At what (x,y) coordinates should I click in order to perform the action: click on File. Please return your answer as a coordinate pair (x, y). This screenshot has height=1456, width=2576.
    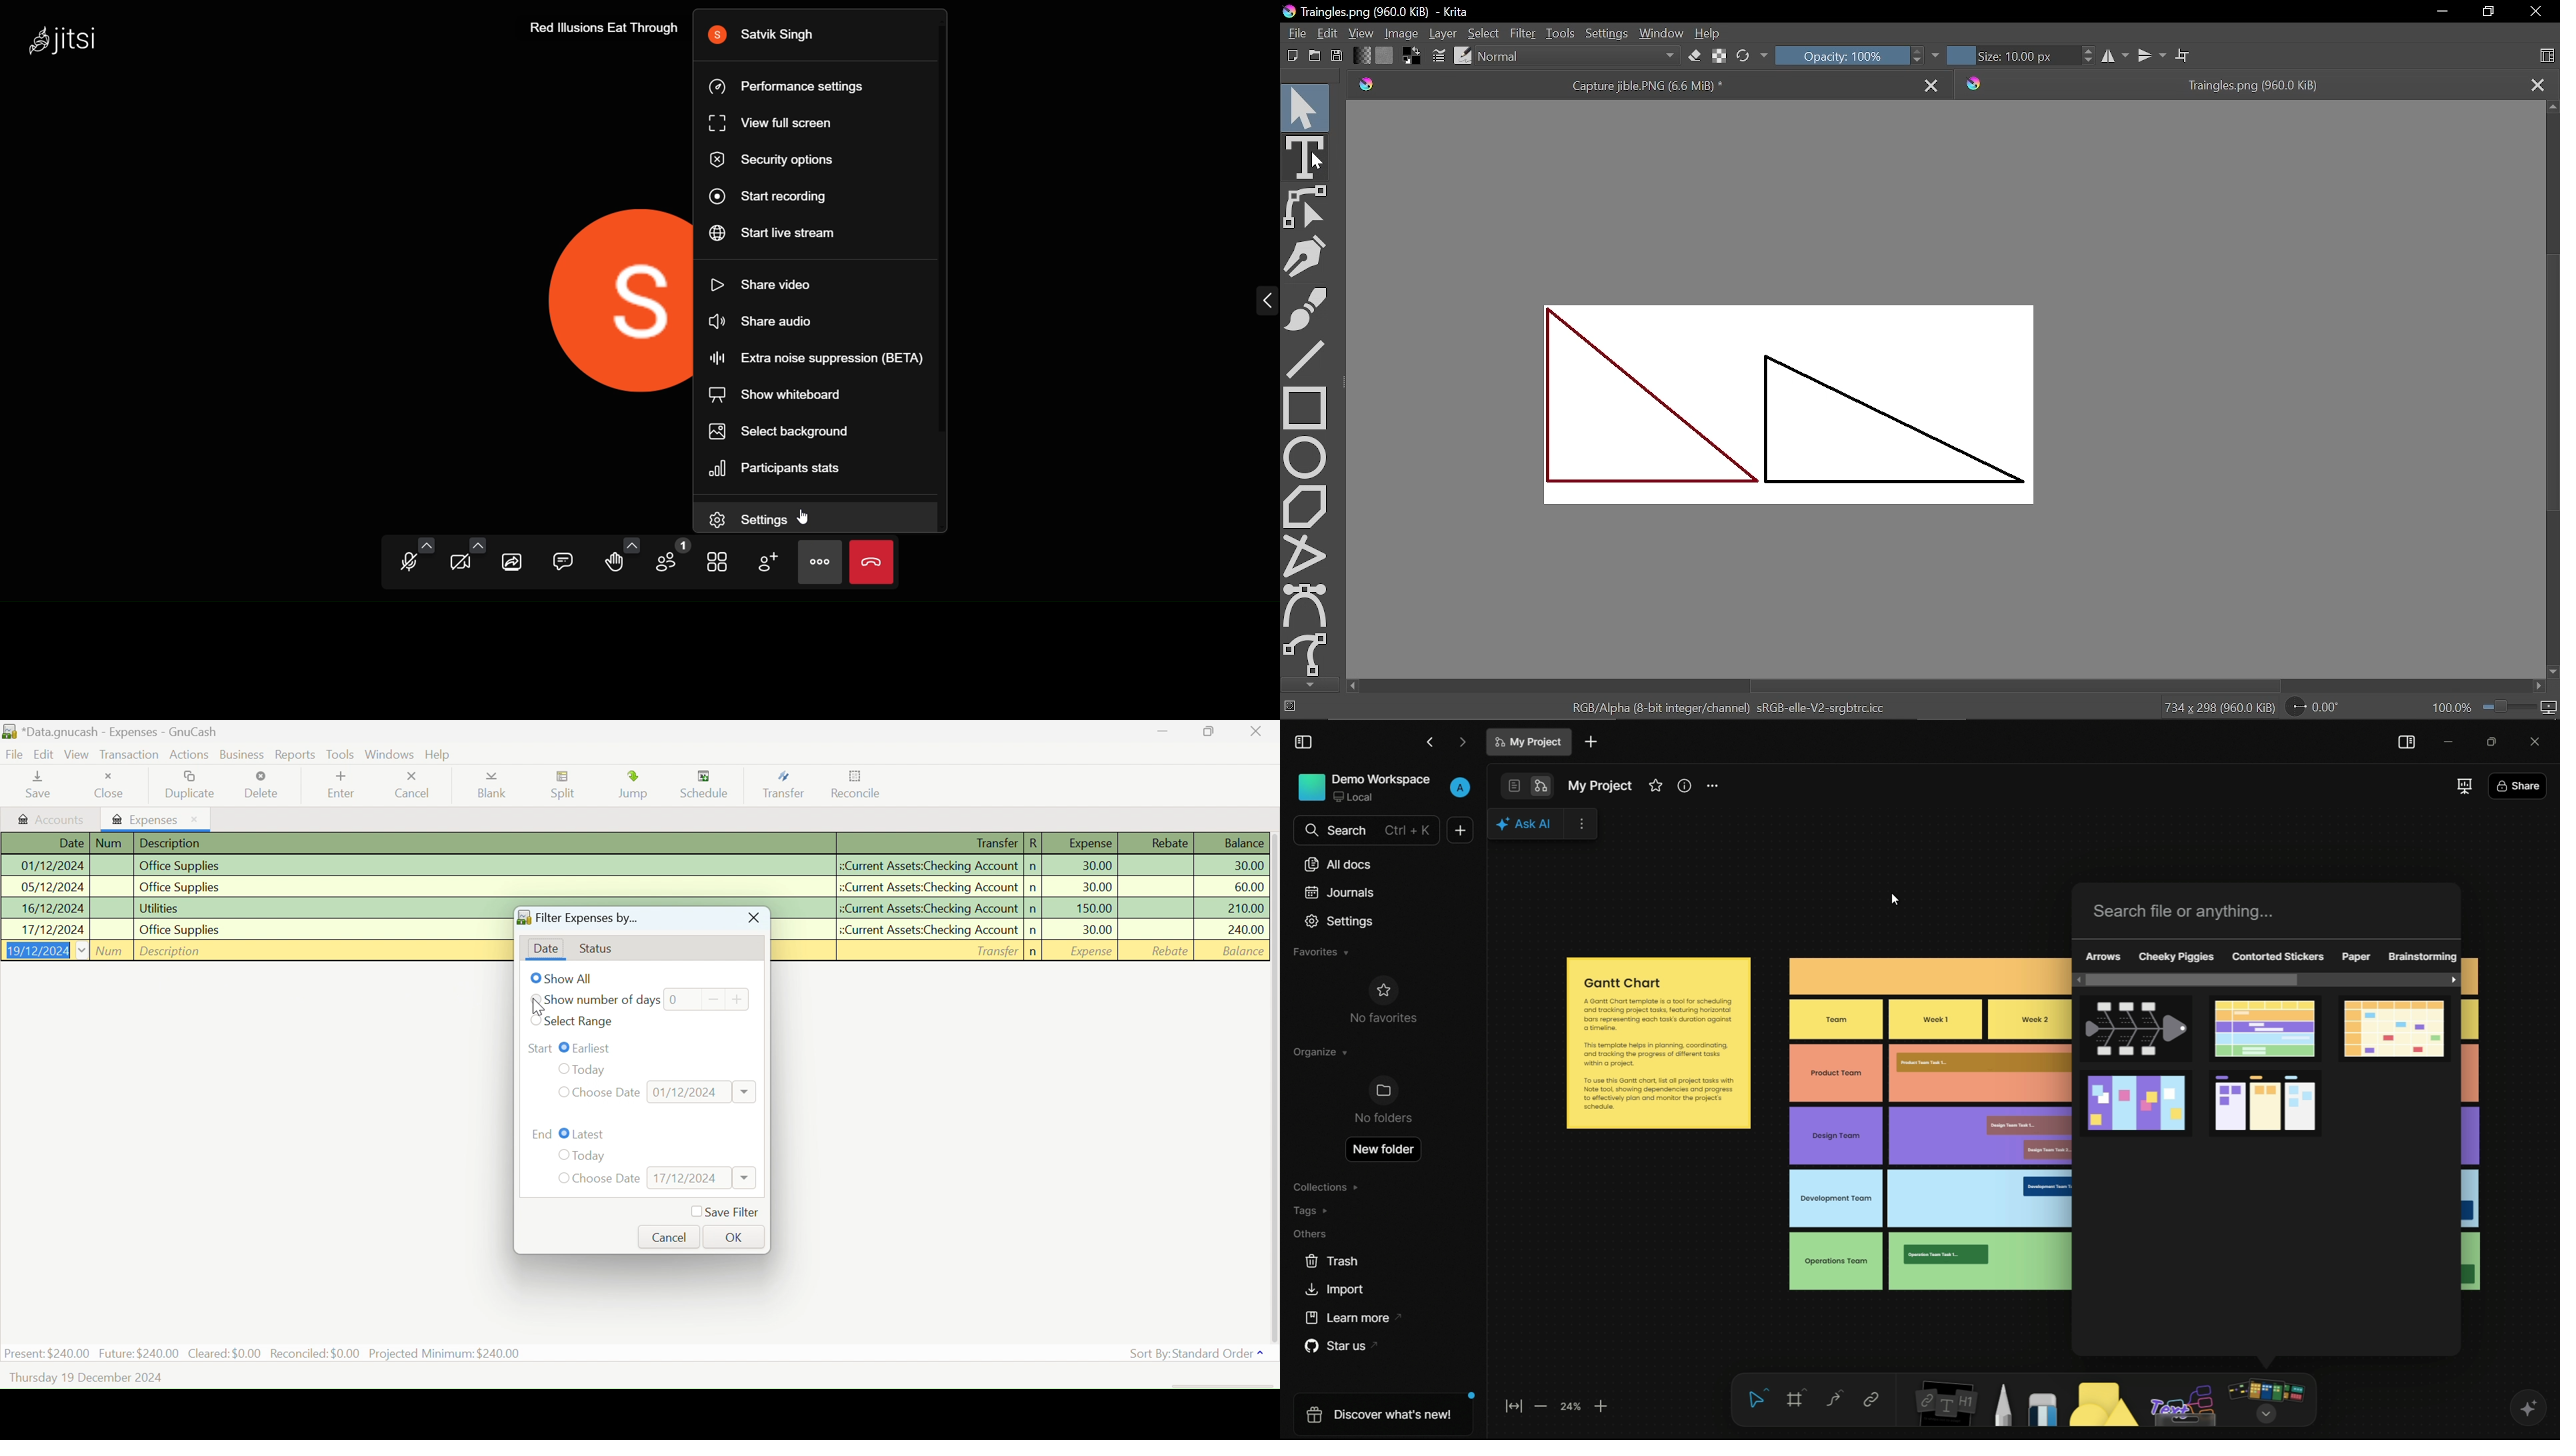
    Looking at the image, I should click on (13, 756).